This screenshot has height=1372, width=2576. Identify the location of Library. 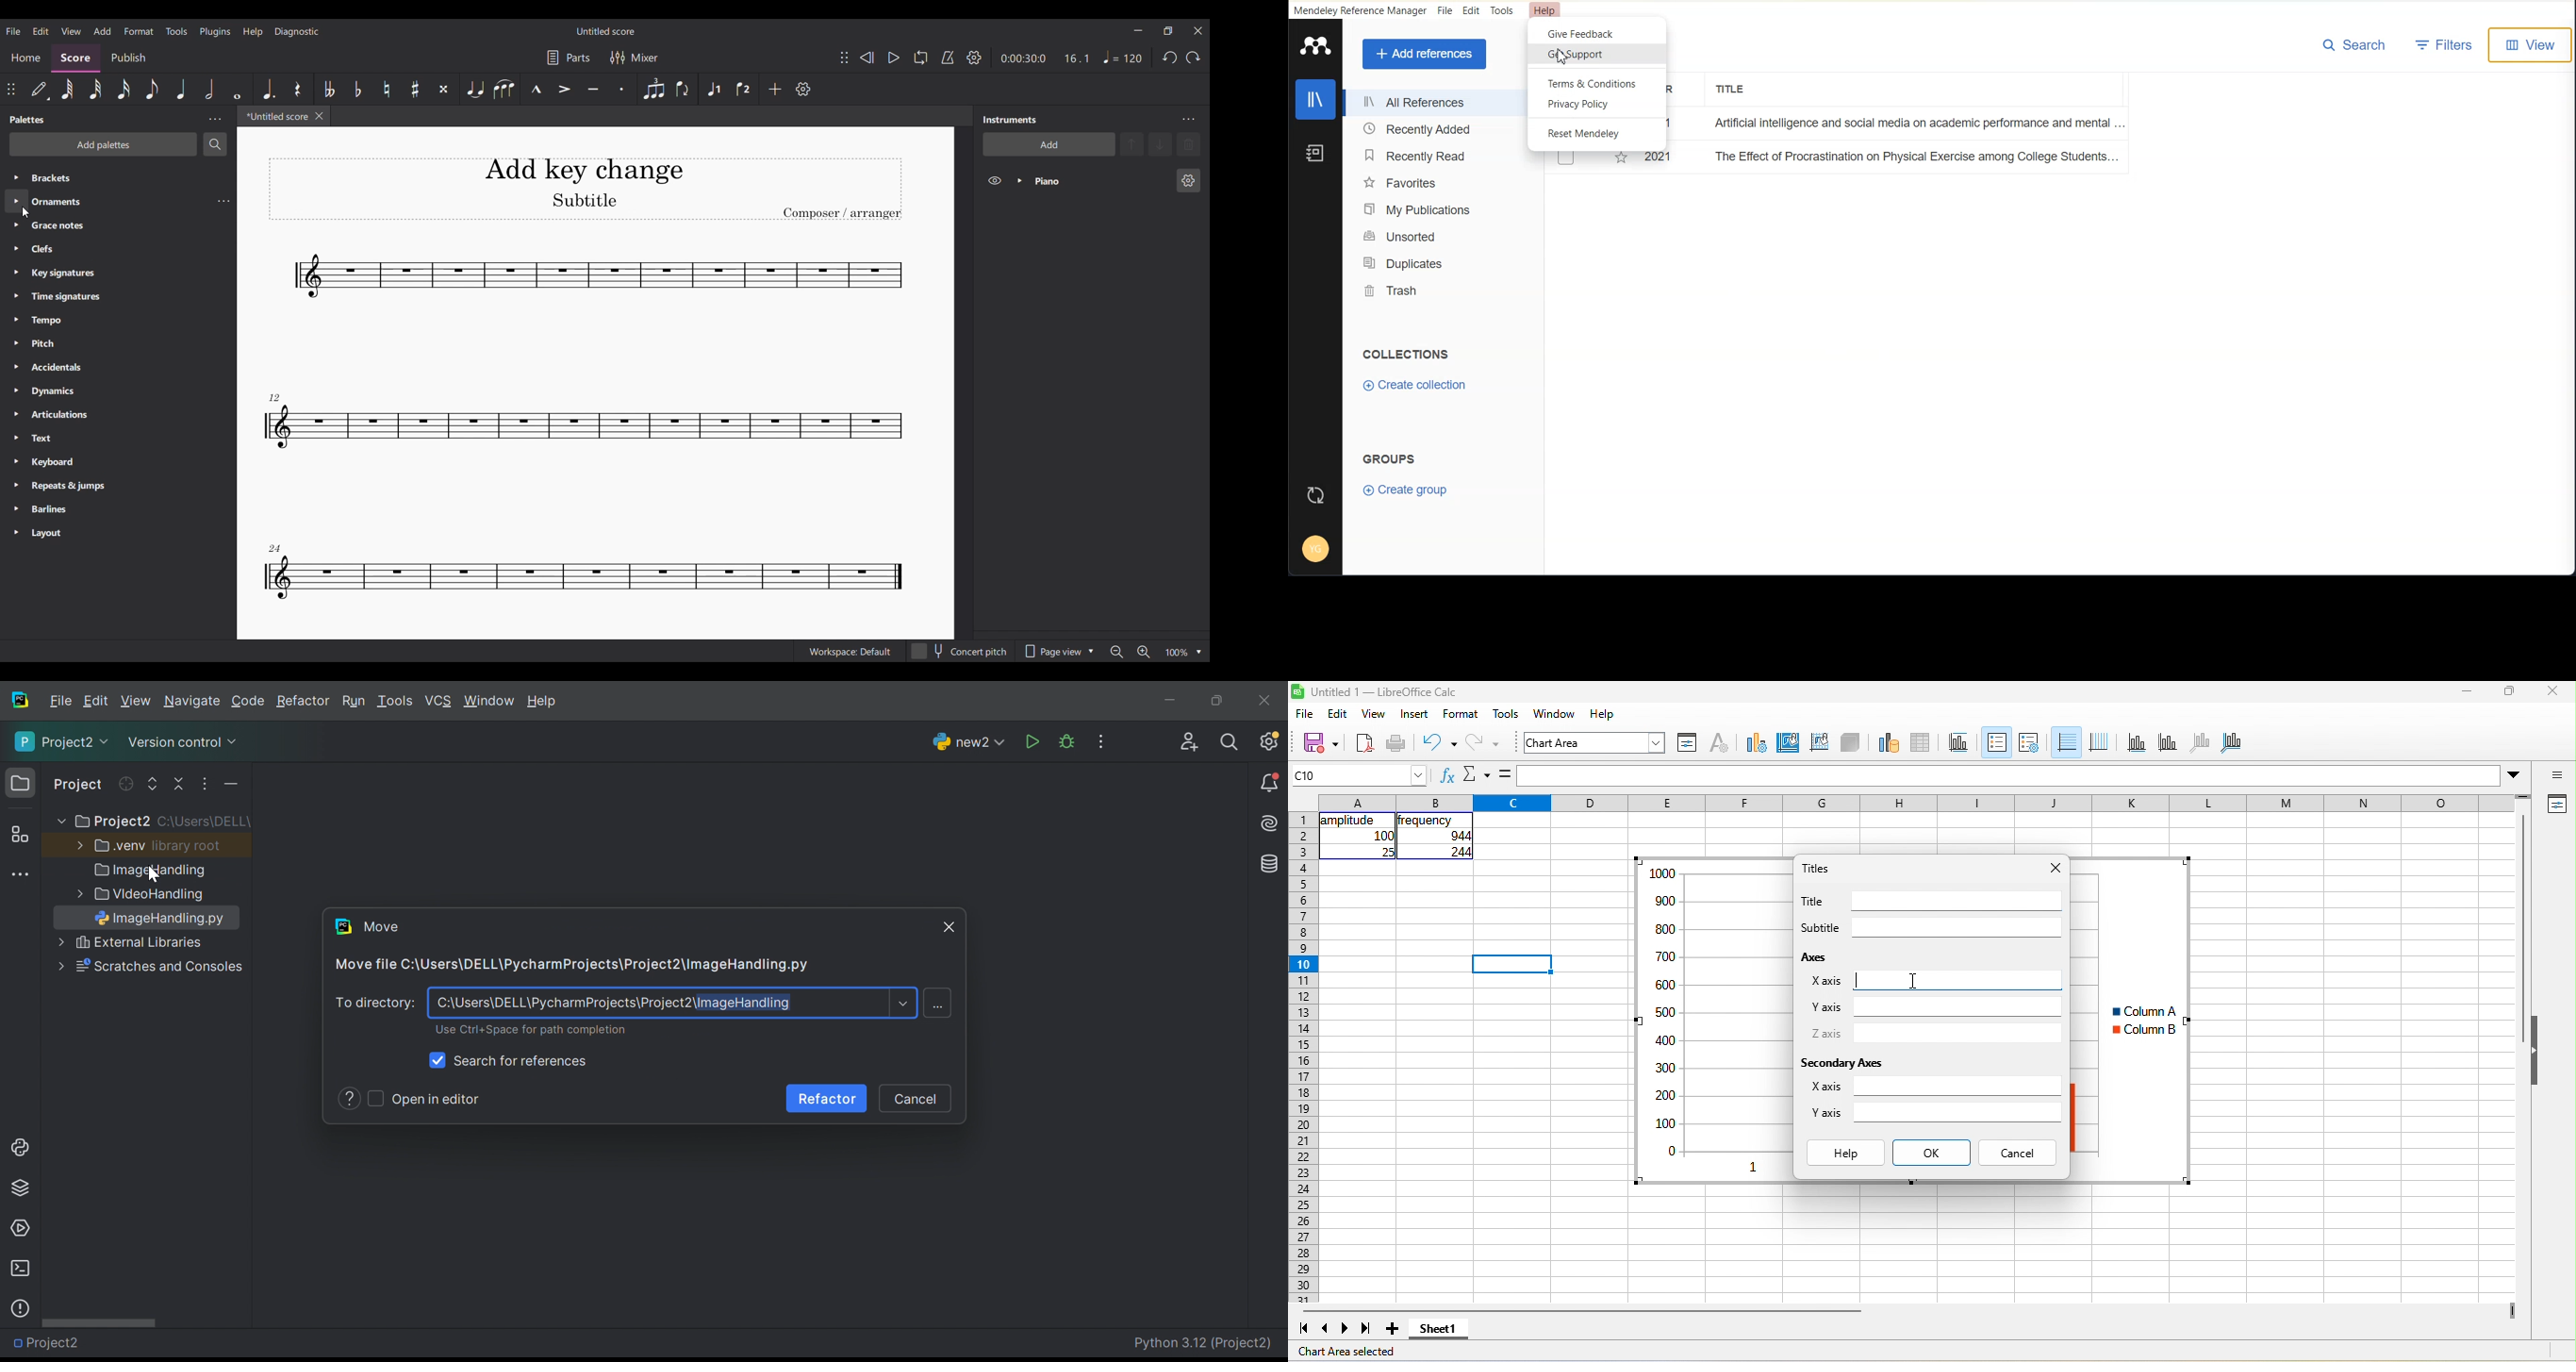
(1316, 99).